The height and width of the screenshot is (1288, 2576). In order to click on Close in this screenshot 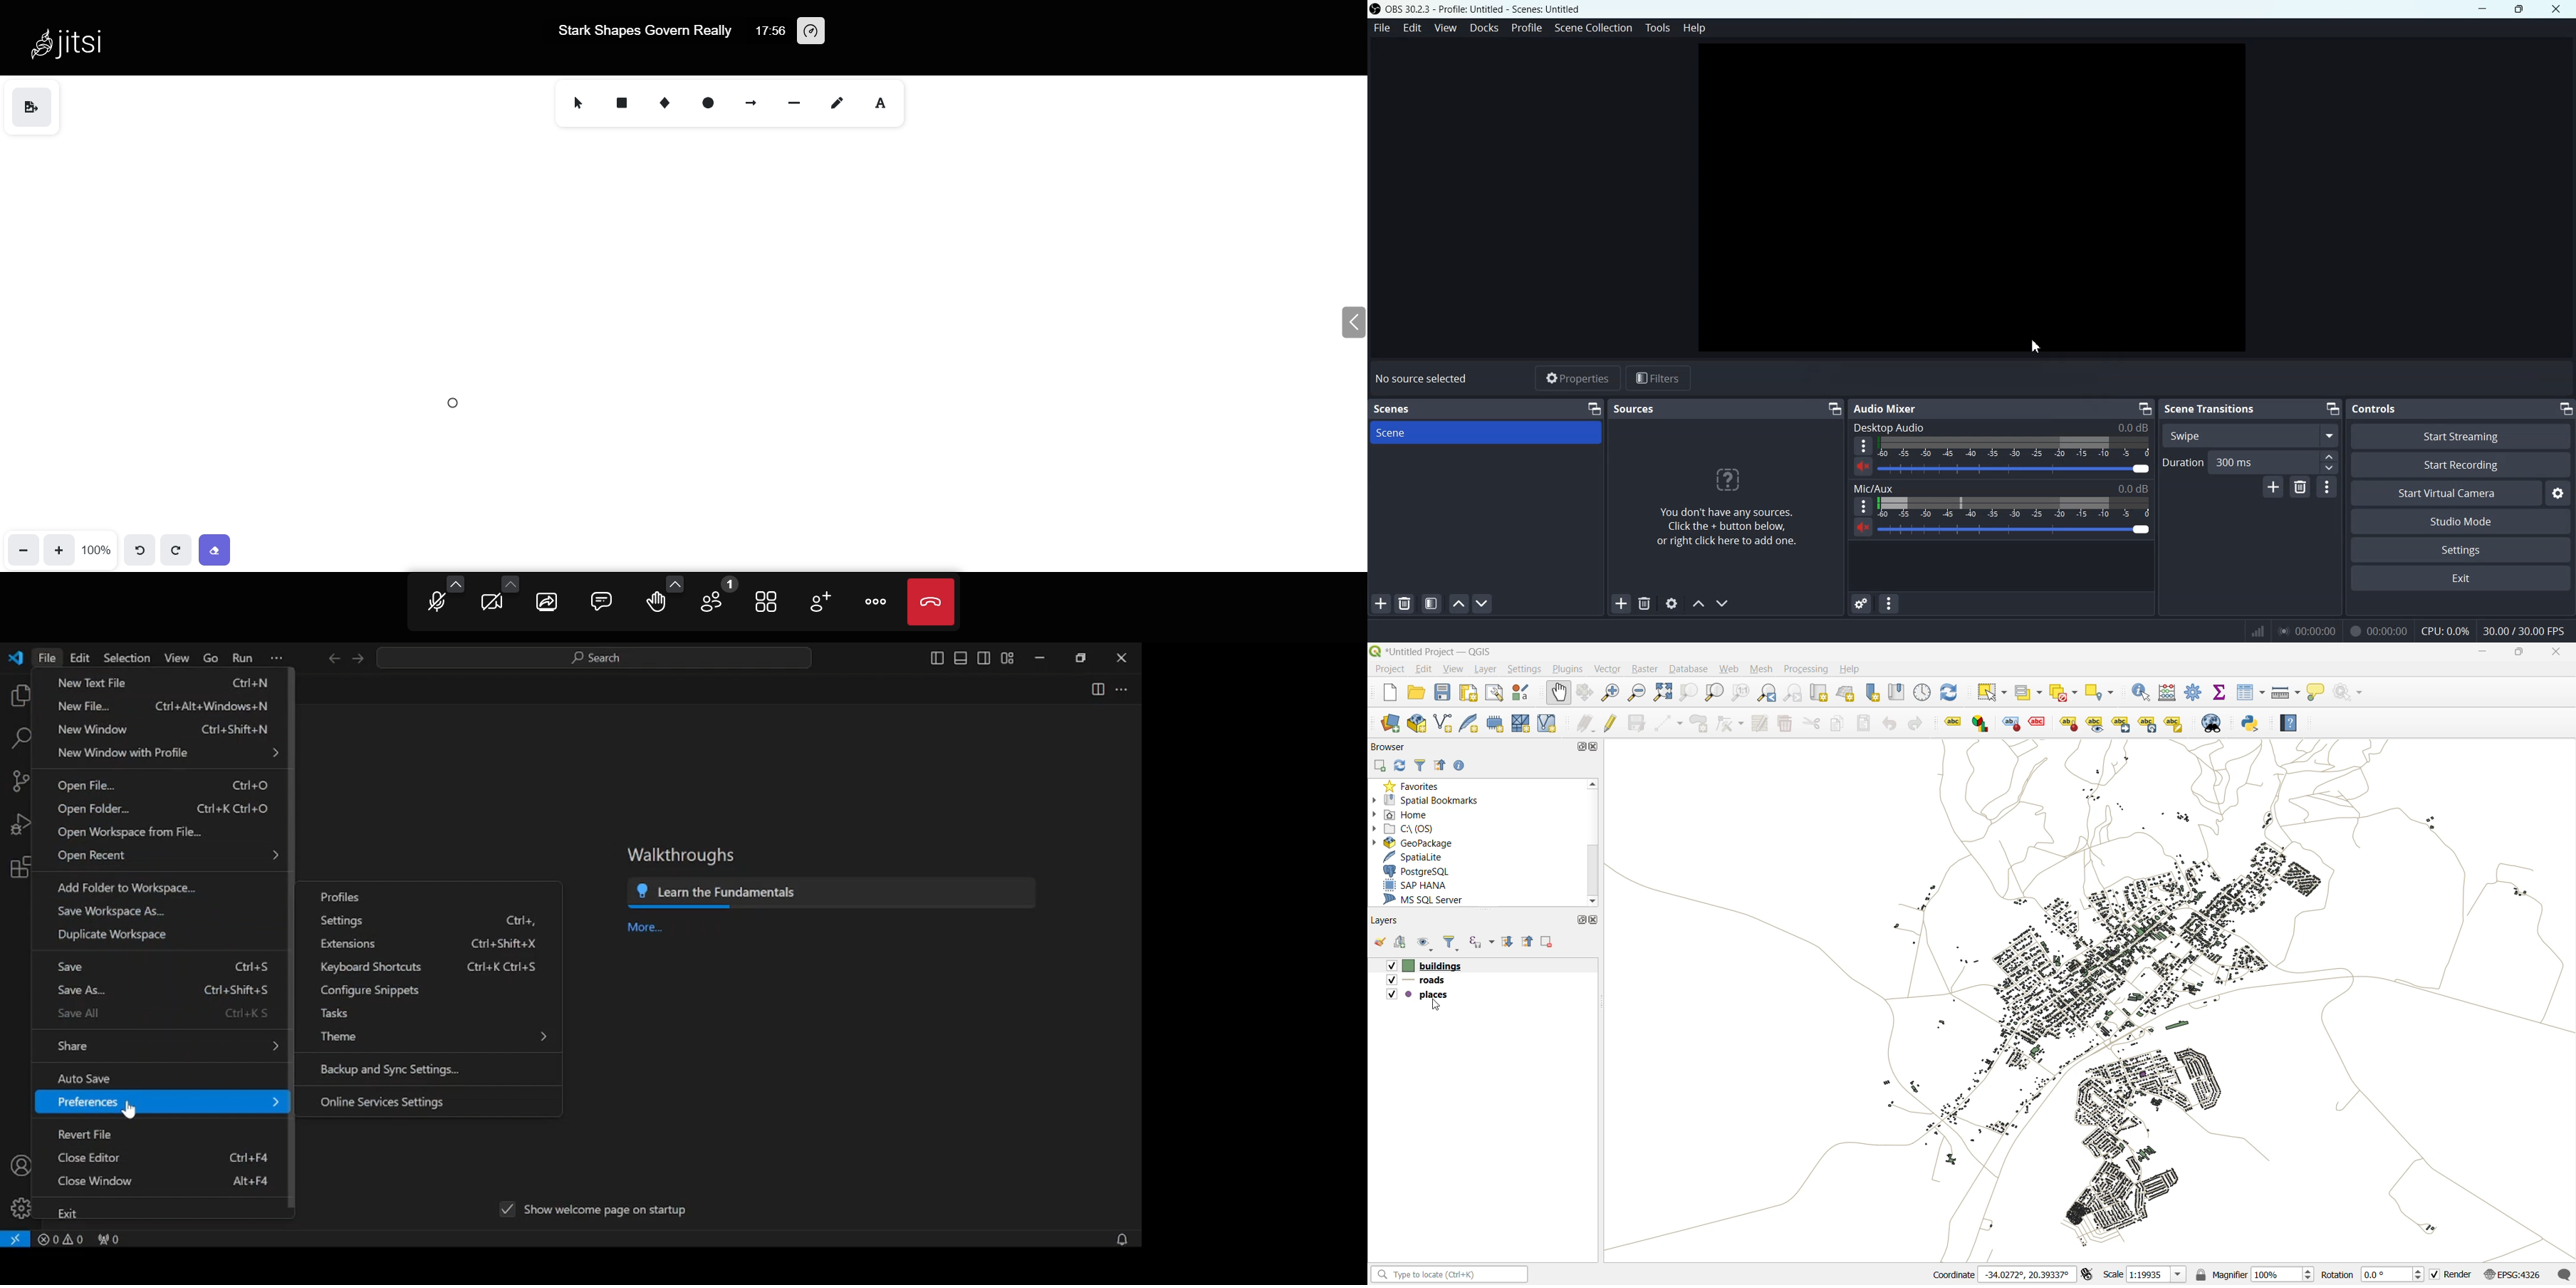, I will do `click(2557, 9)`.